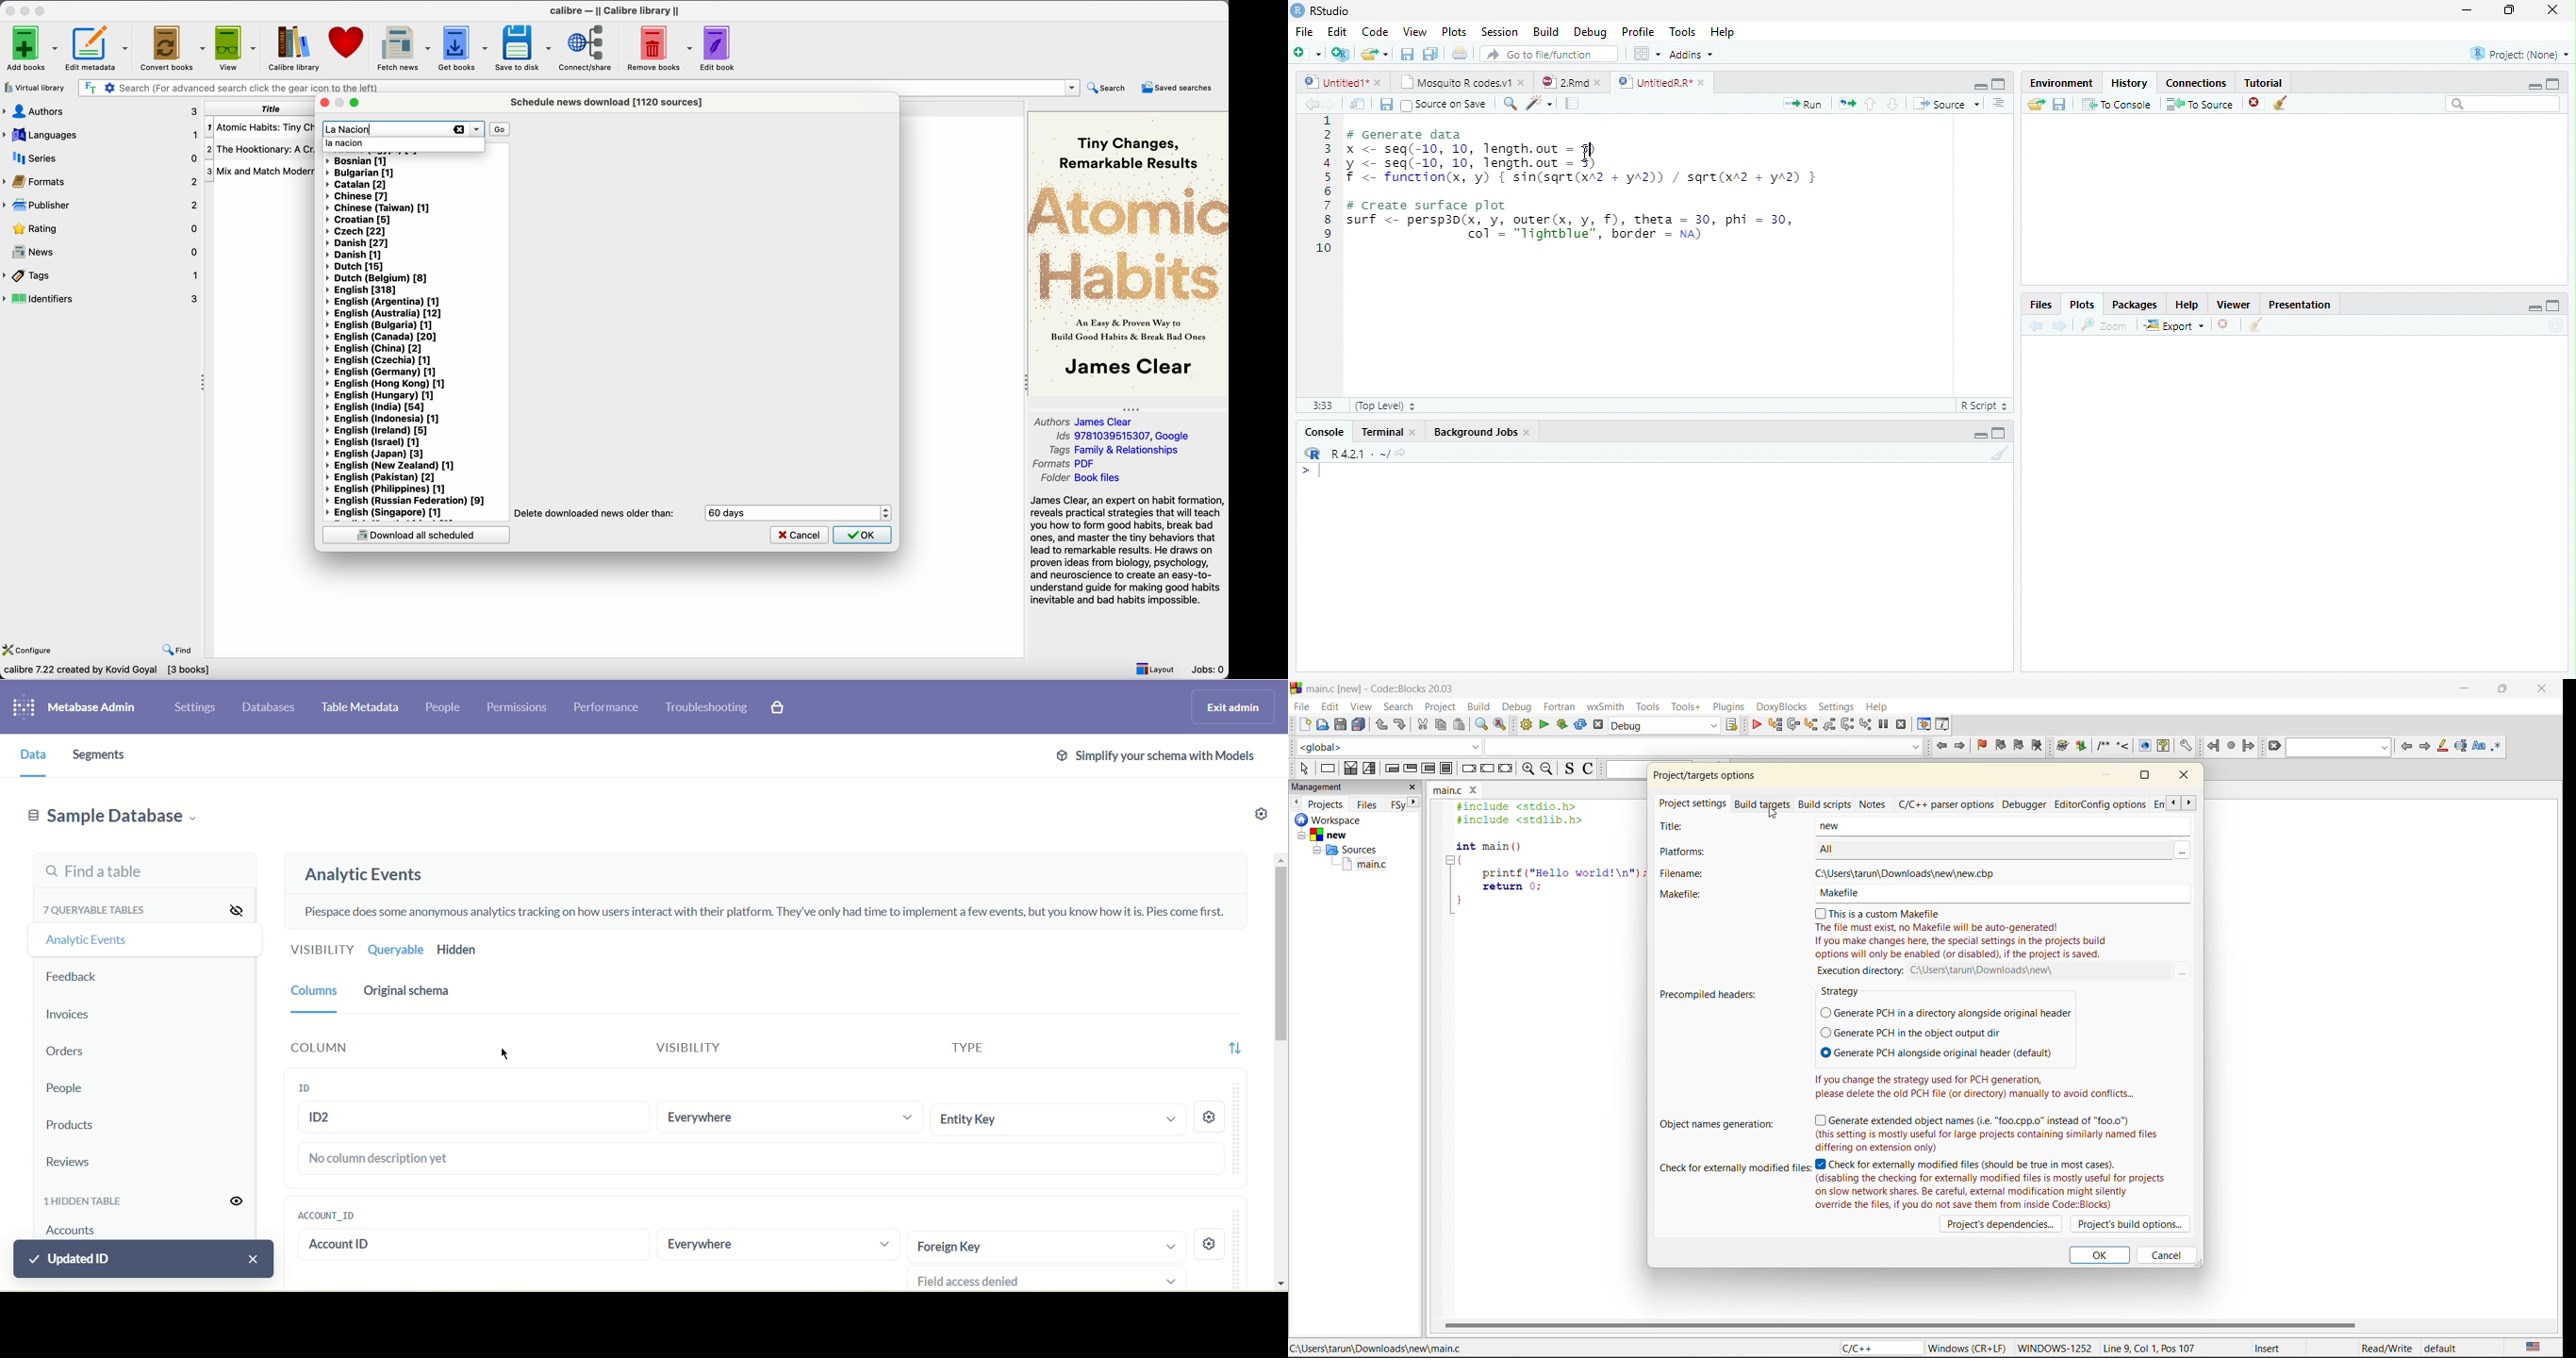 The height and width of the screenshot is (1372, 2576). Describe the element at coordinates (383, 372) in the screenshot. I see `English (Germany) [1]` at that location.